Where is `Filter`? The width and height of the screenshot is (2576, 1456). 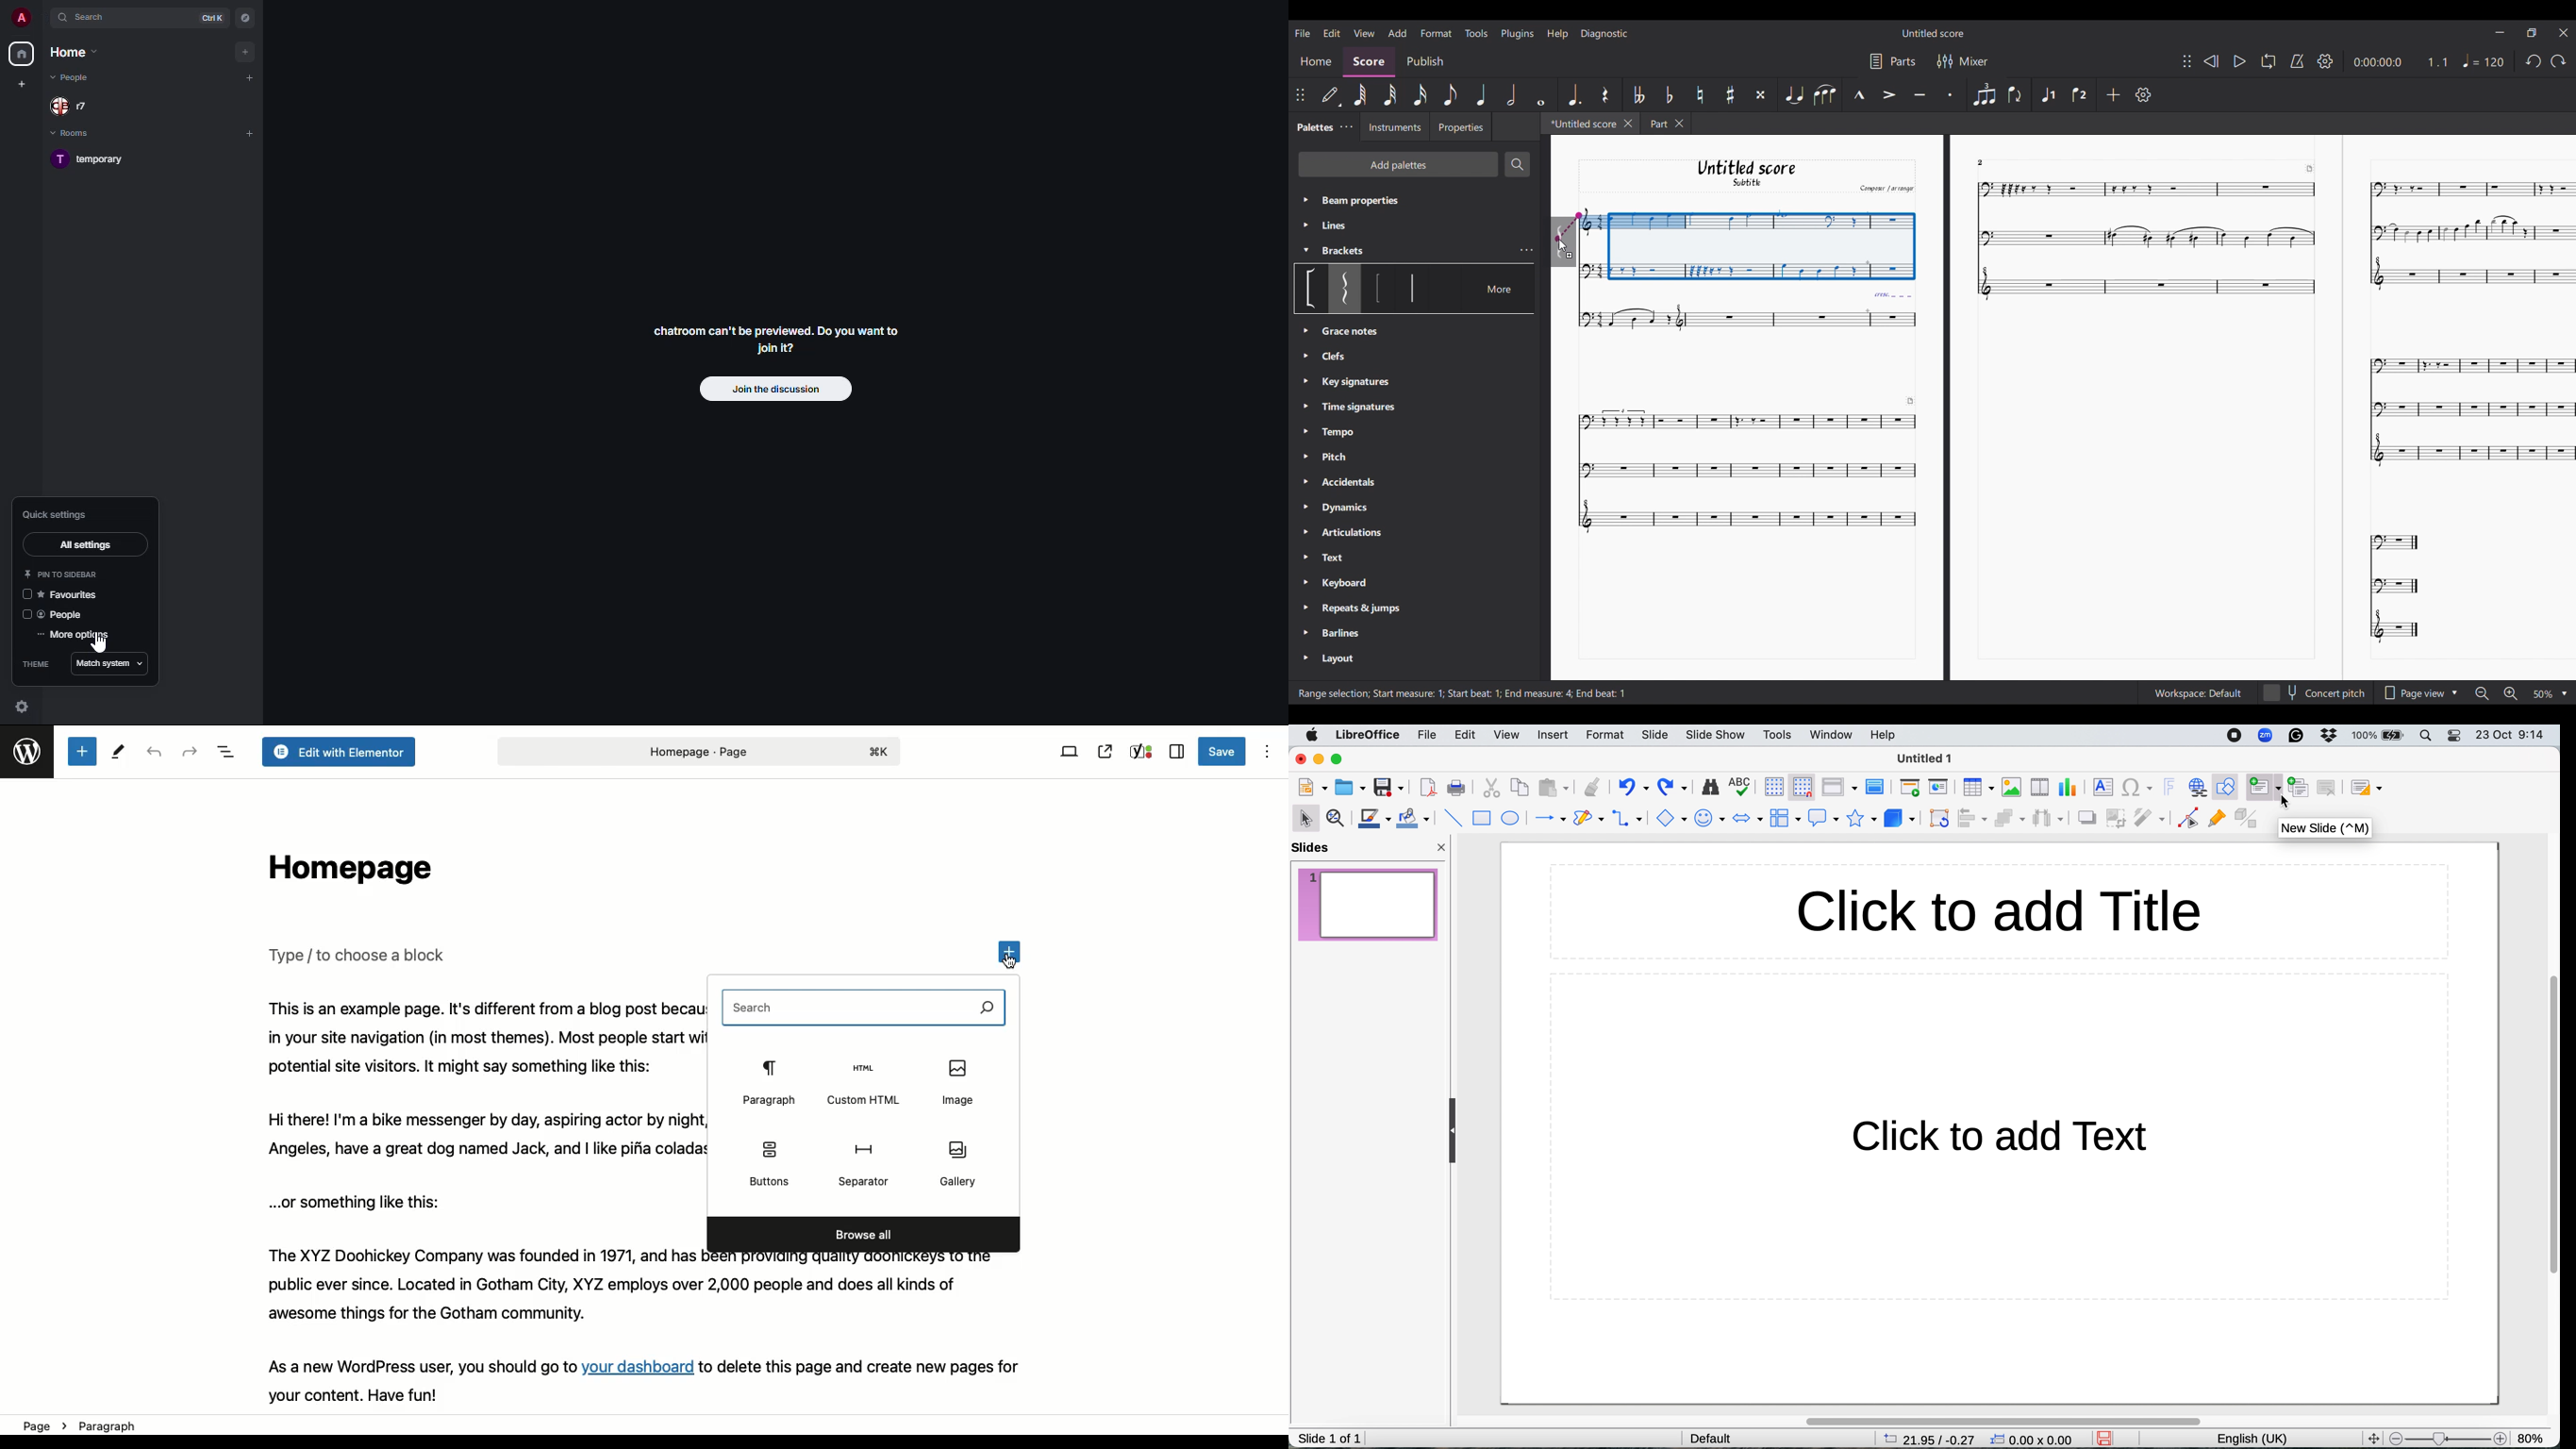 Filter is located at coordinates (1943, 61).